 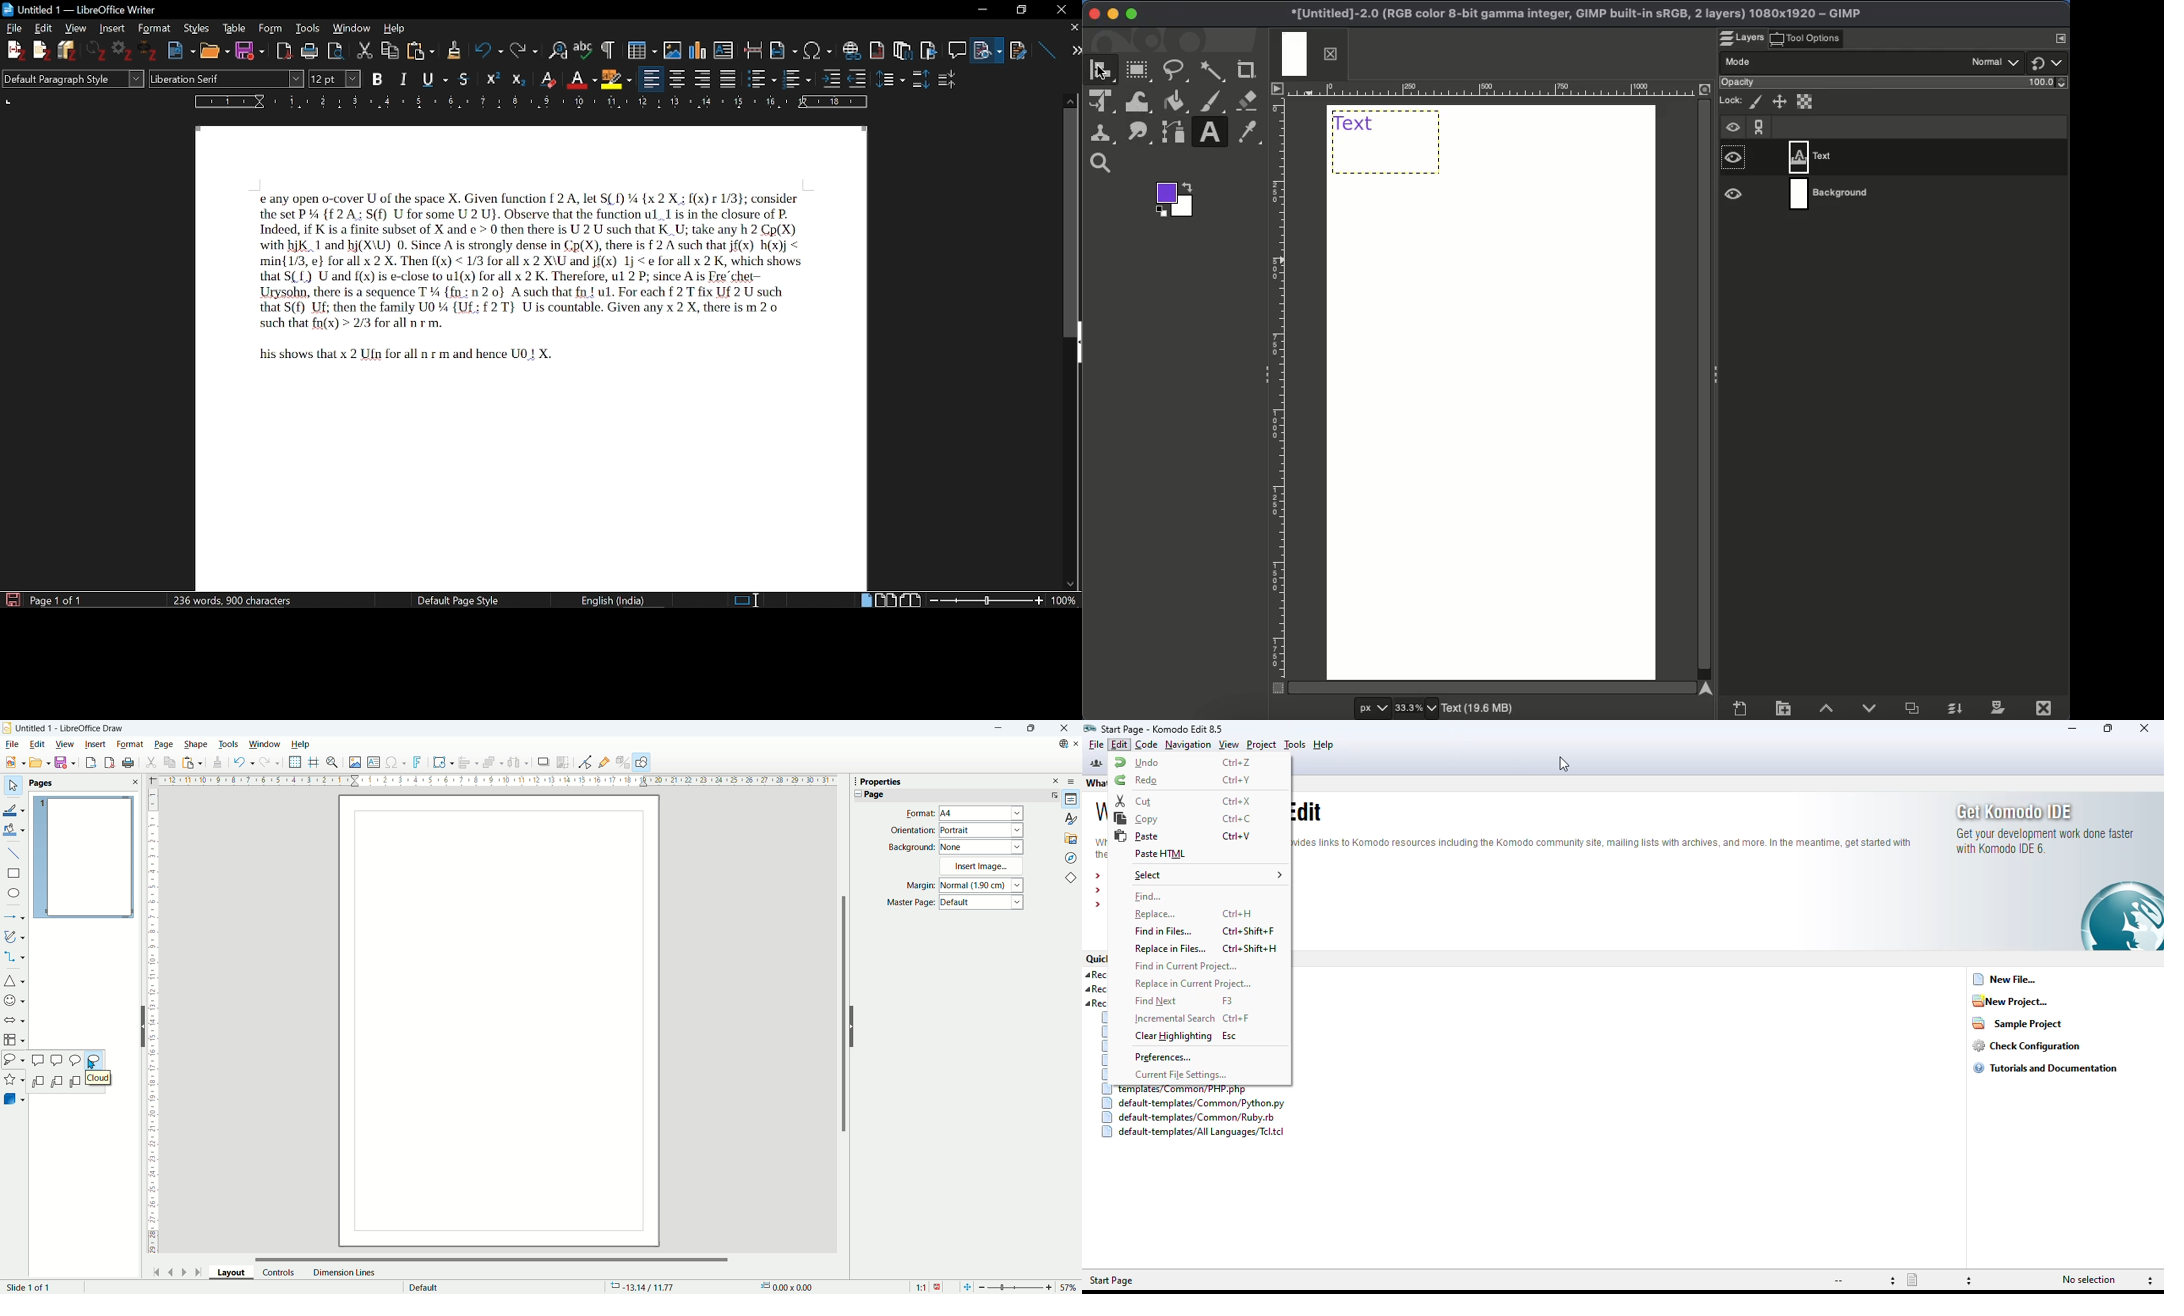 What do you see at coordinates (498, 782) in the screenshot?
I see `Hotizontal ruler` at bounding box center [498, 782].